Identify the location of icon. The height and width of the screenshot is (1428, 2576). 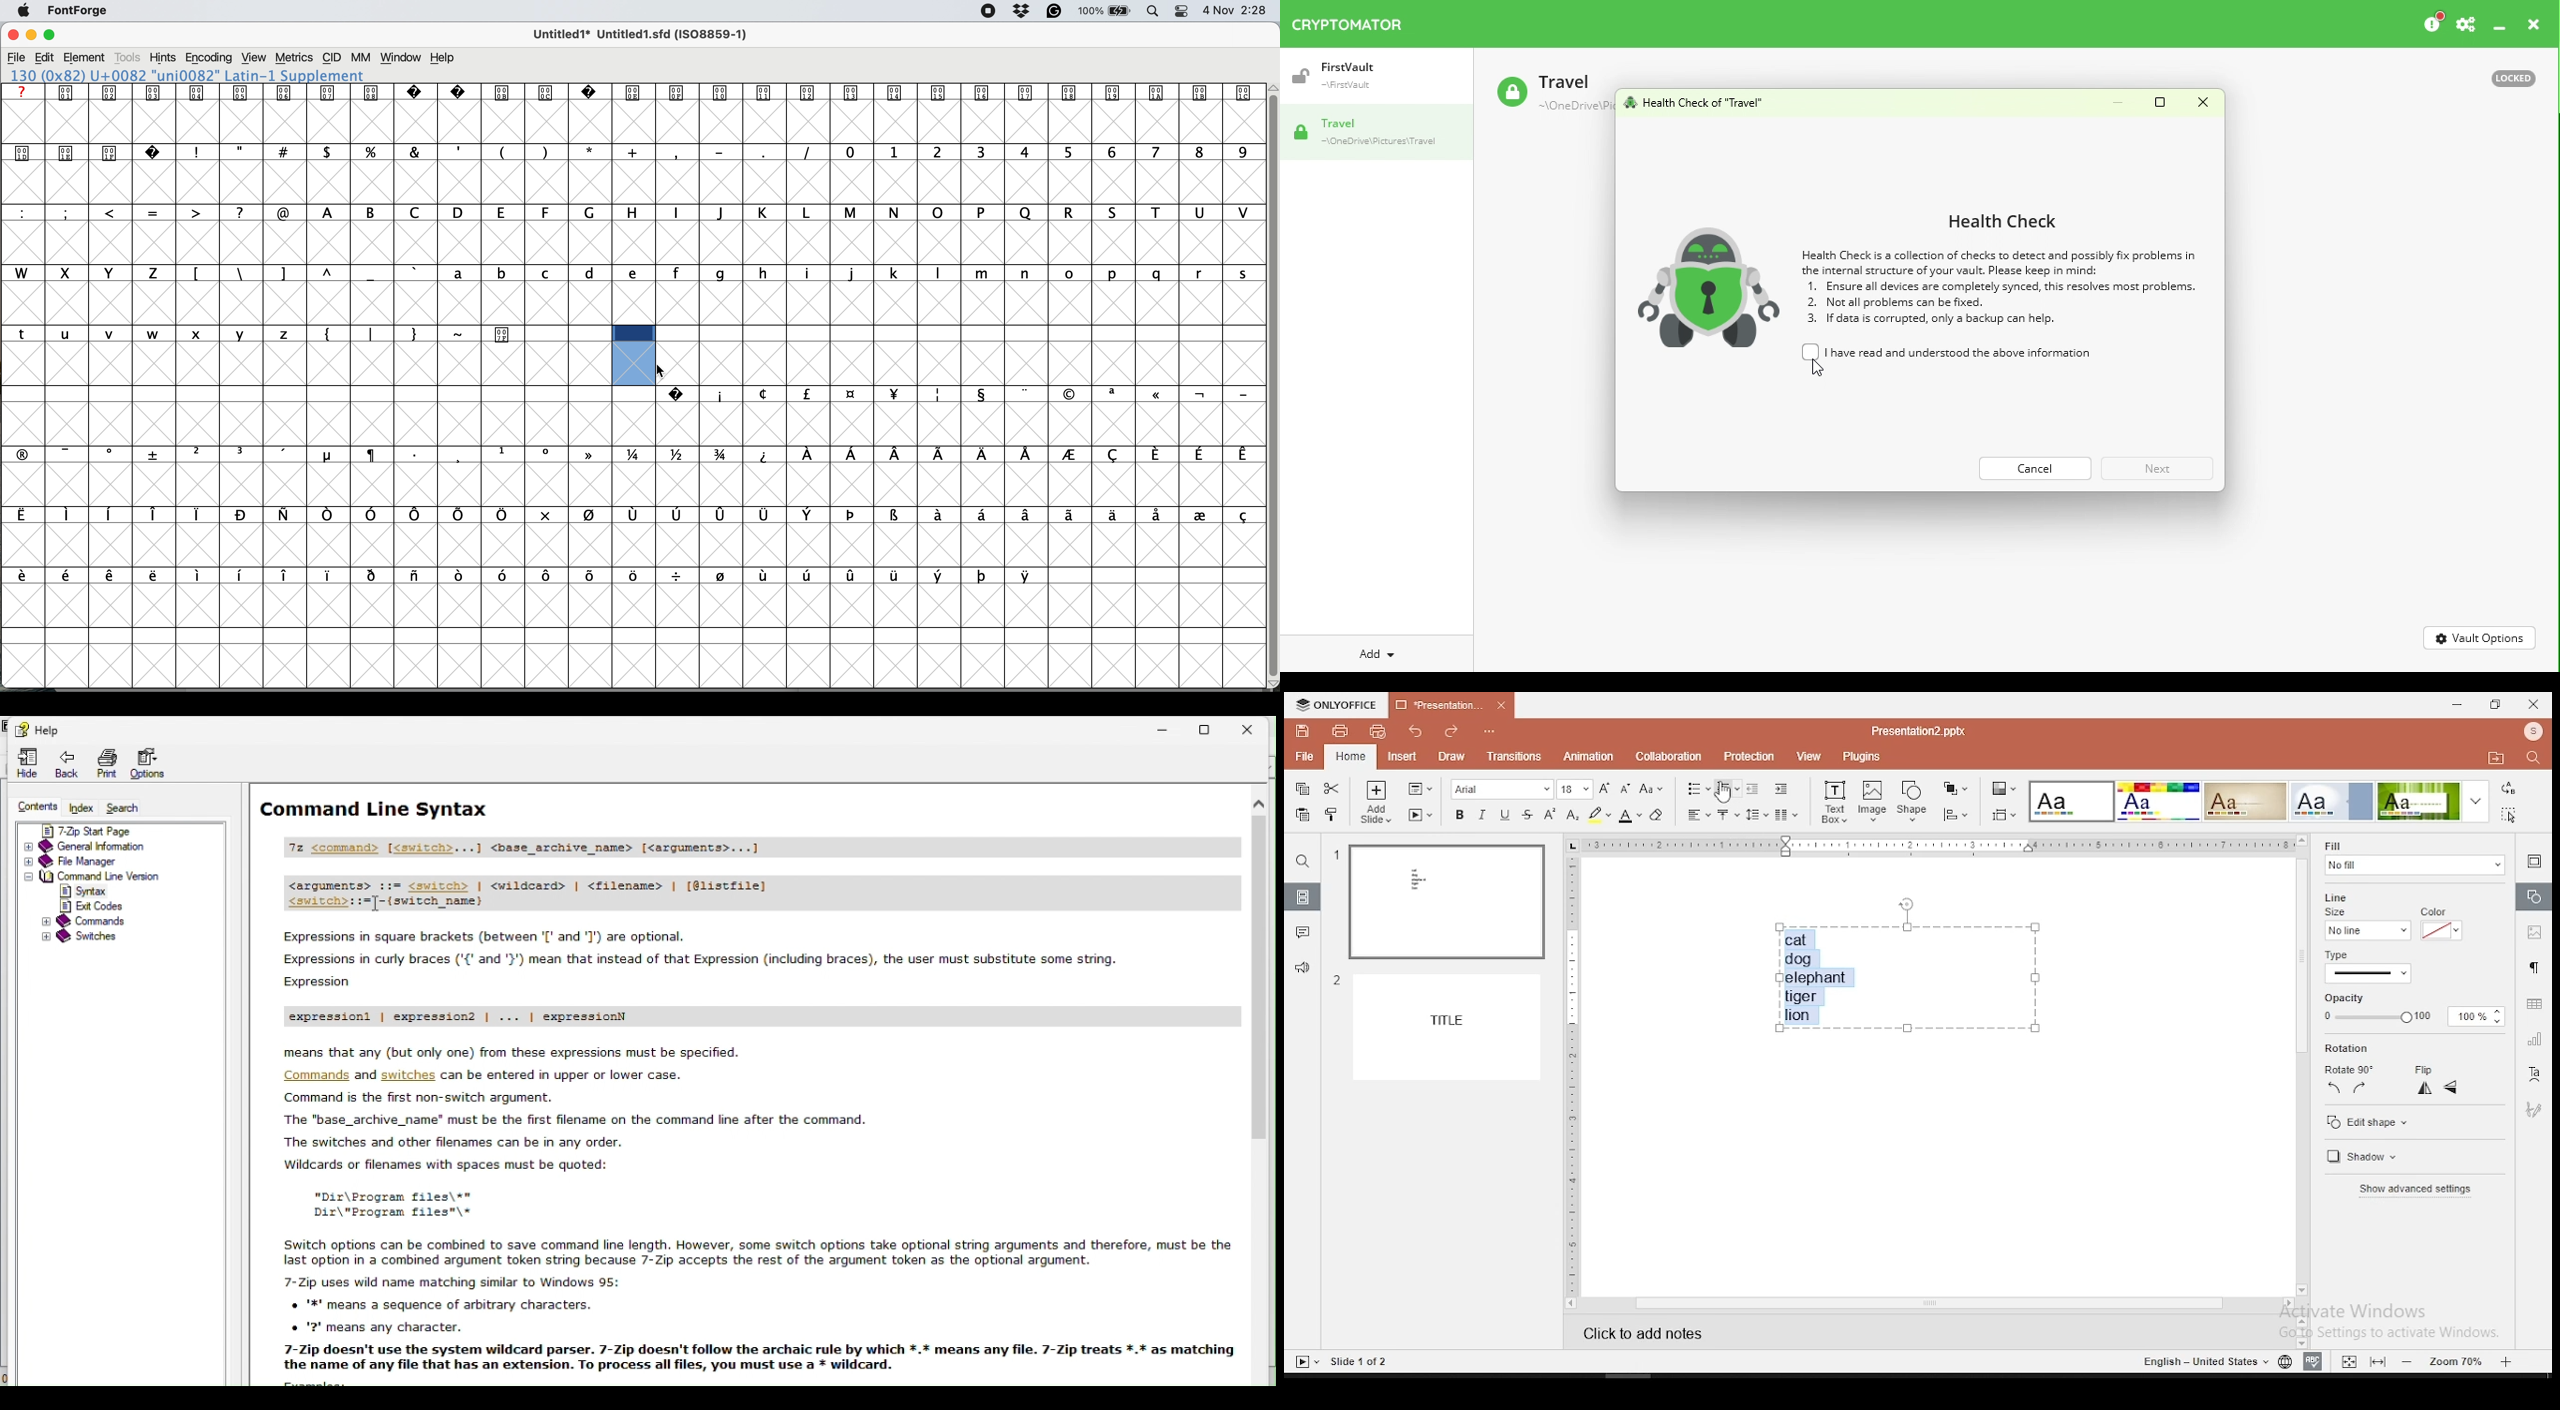
(1338, 705).